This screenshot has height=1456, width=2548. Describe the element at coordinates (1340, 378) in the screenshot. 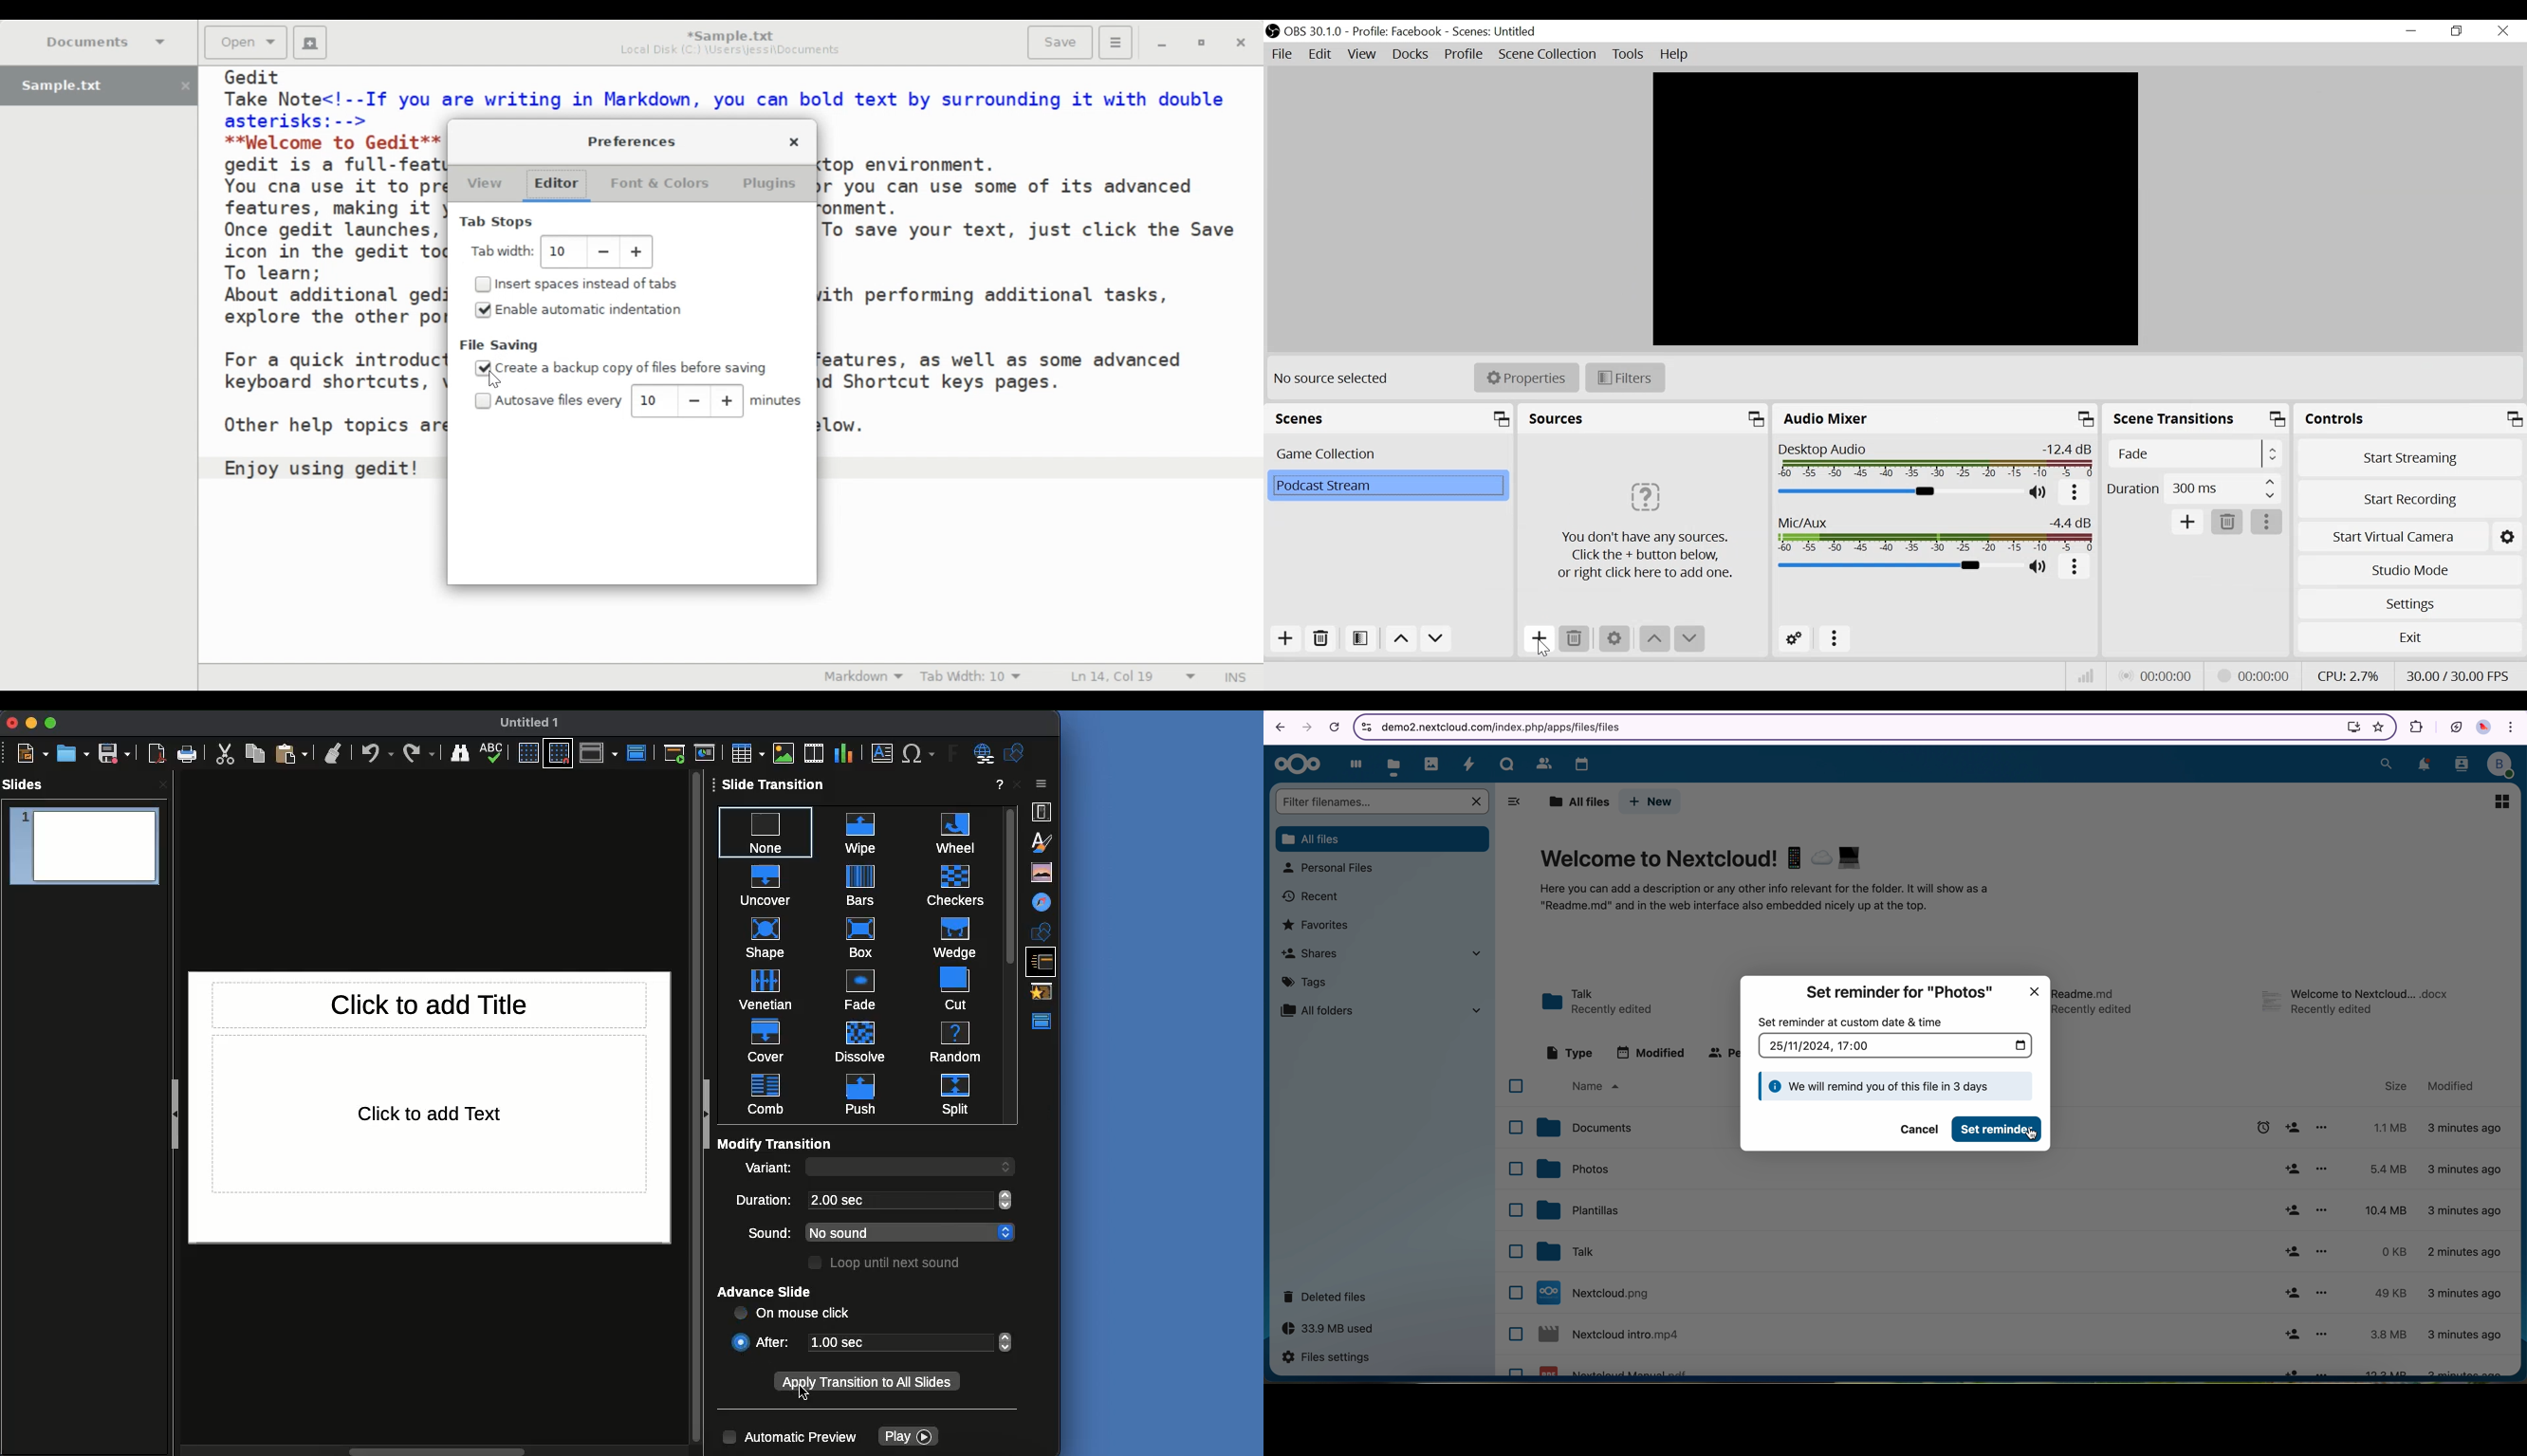

I see `No source selected` at that location.